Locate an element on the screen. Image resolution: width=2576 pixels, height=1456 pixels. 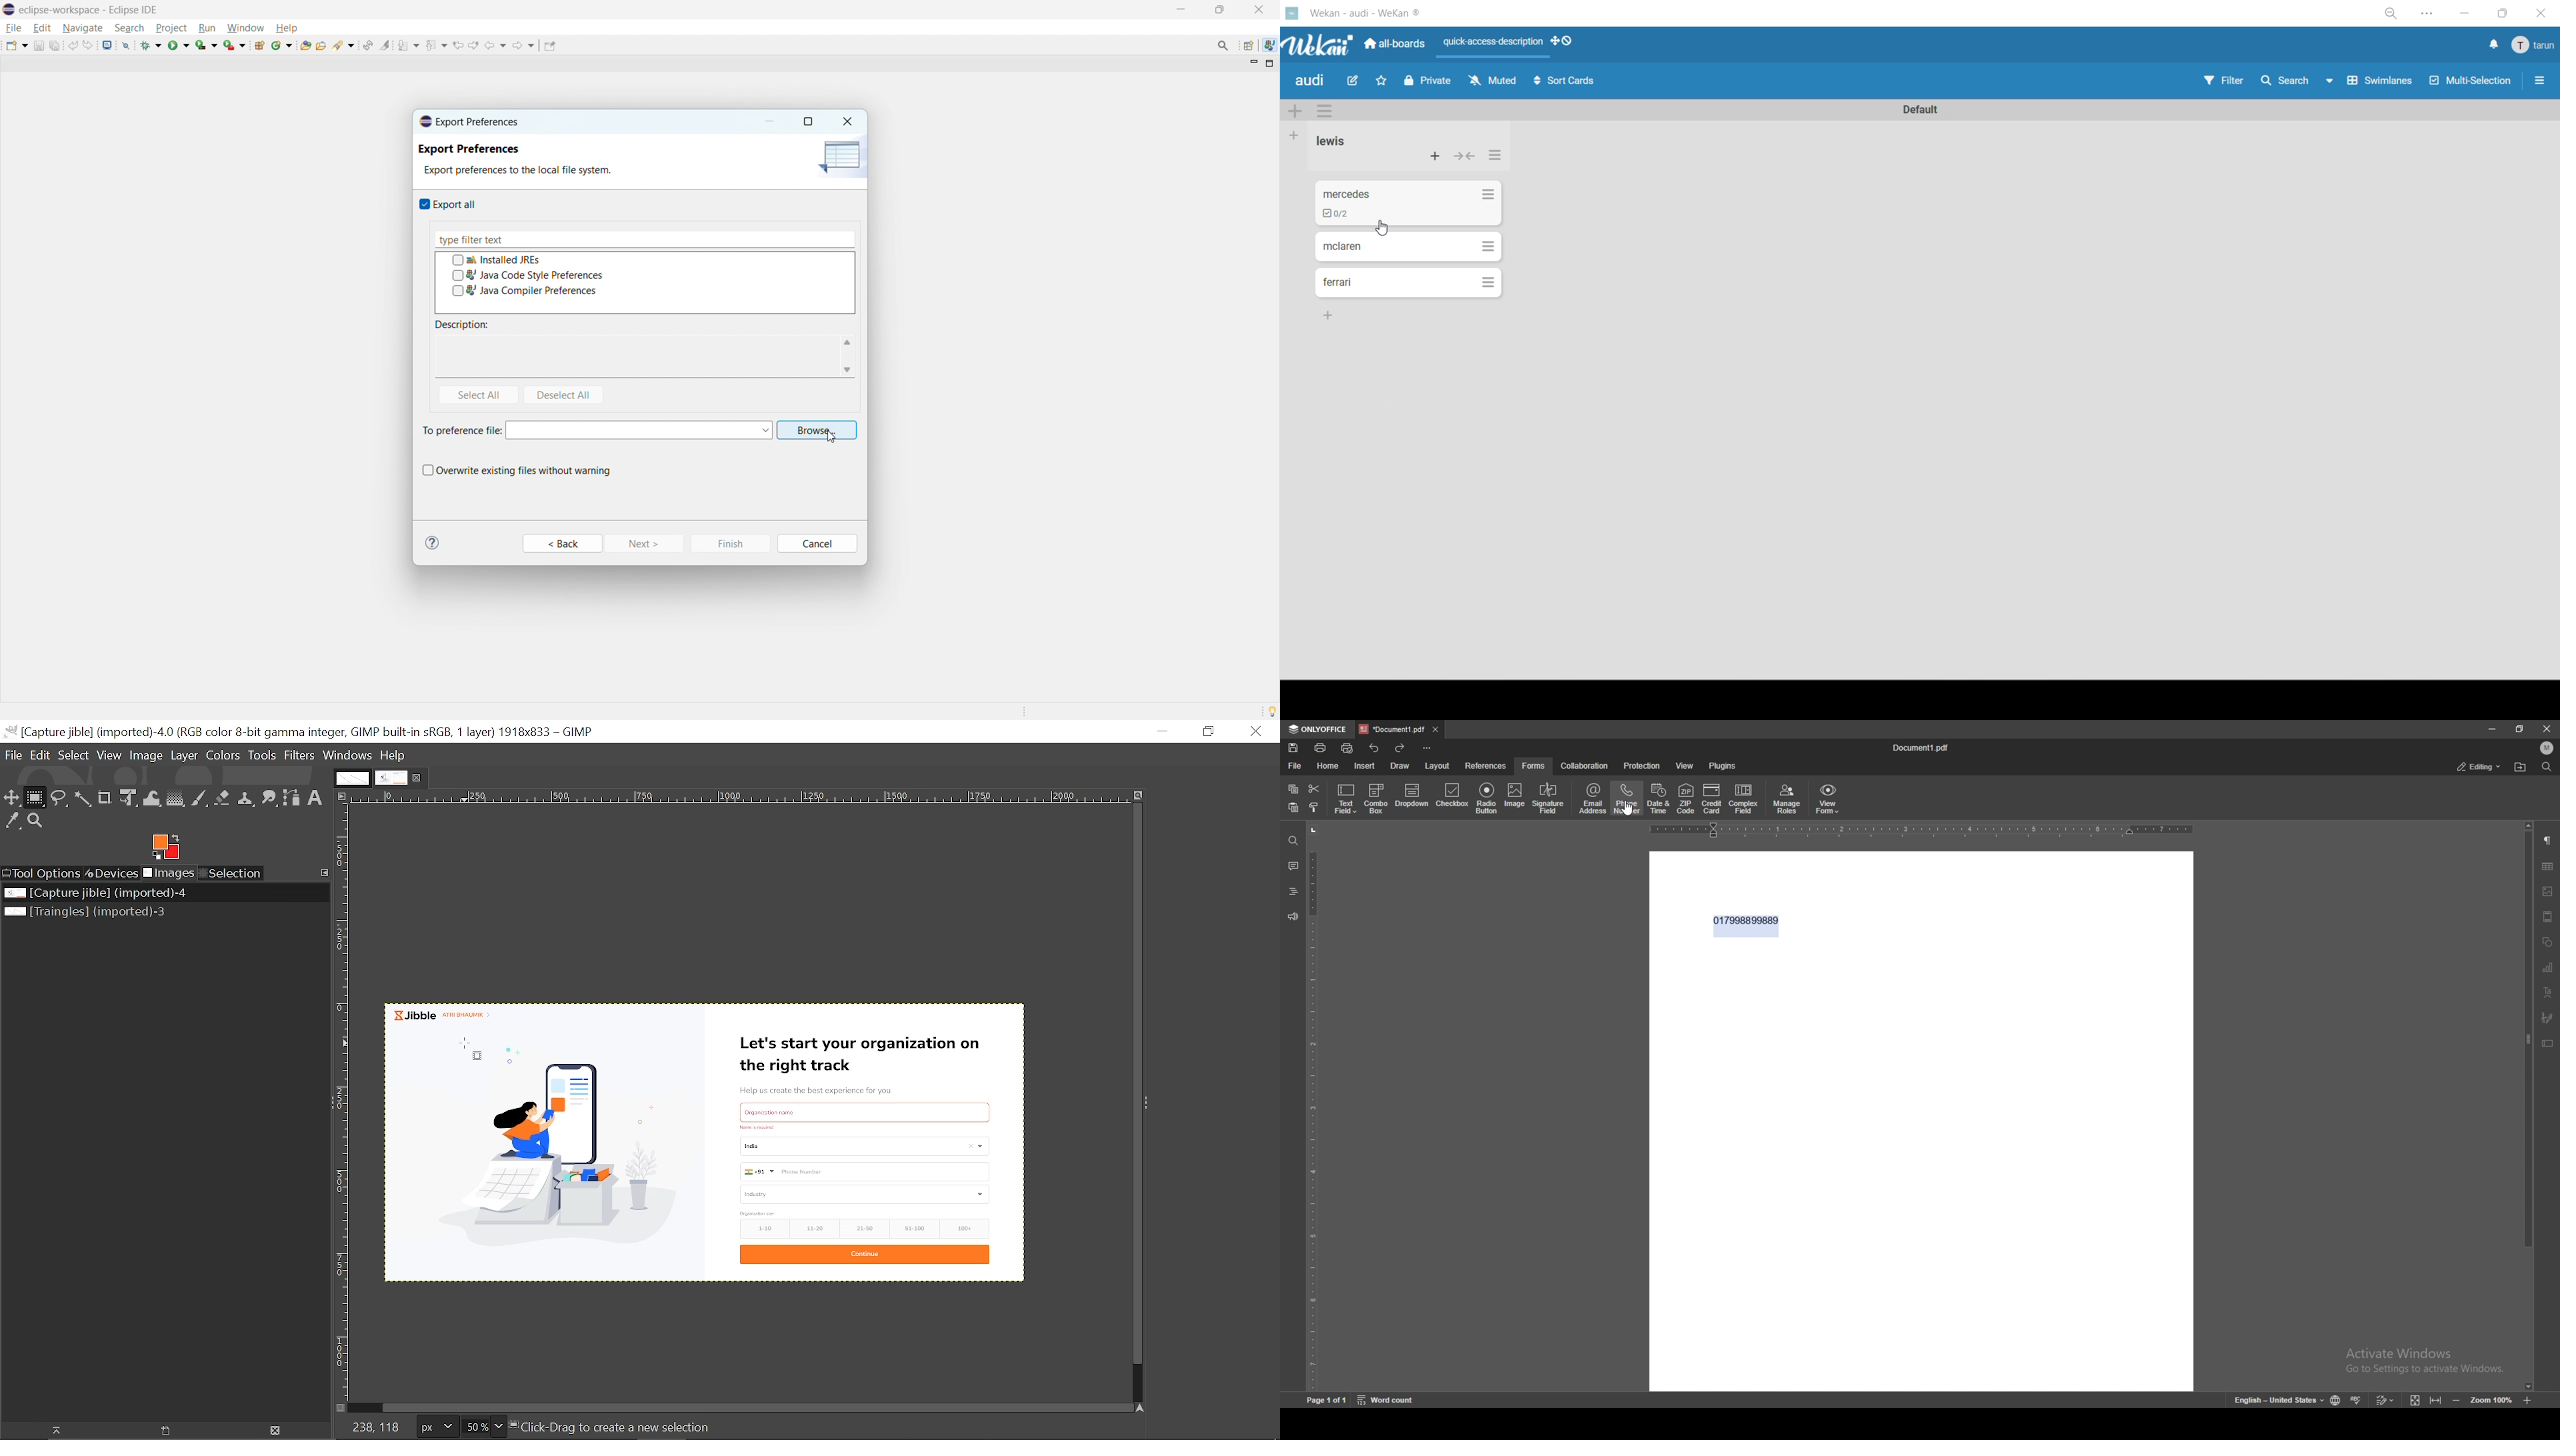
English- United States is located at coordinates (2279, 1399).